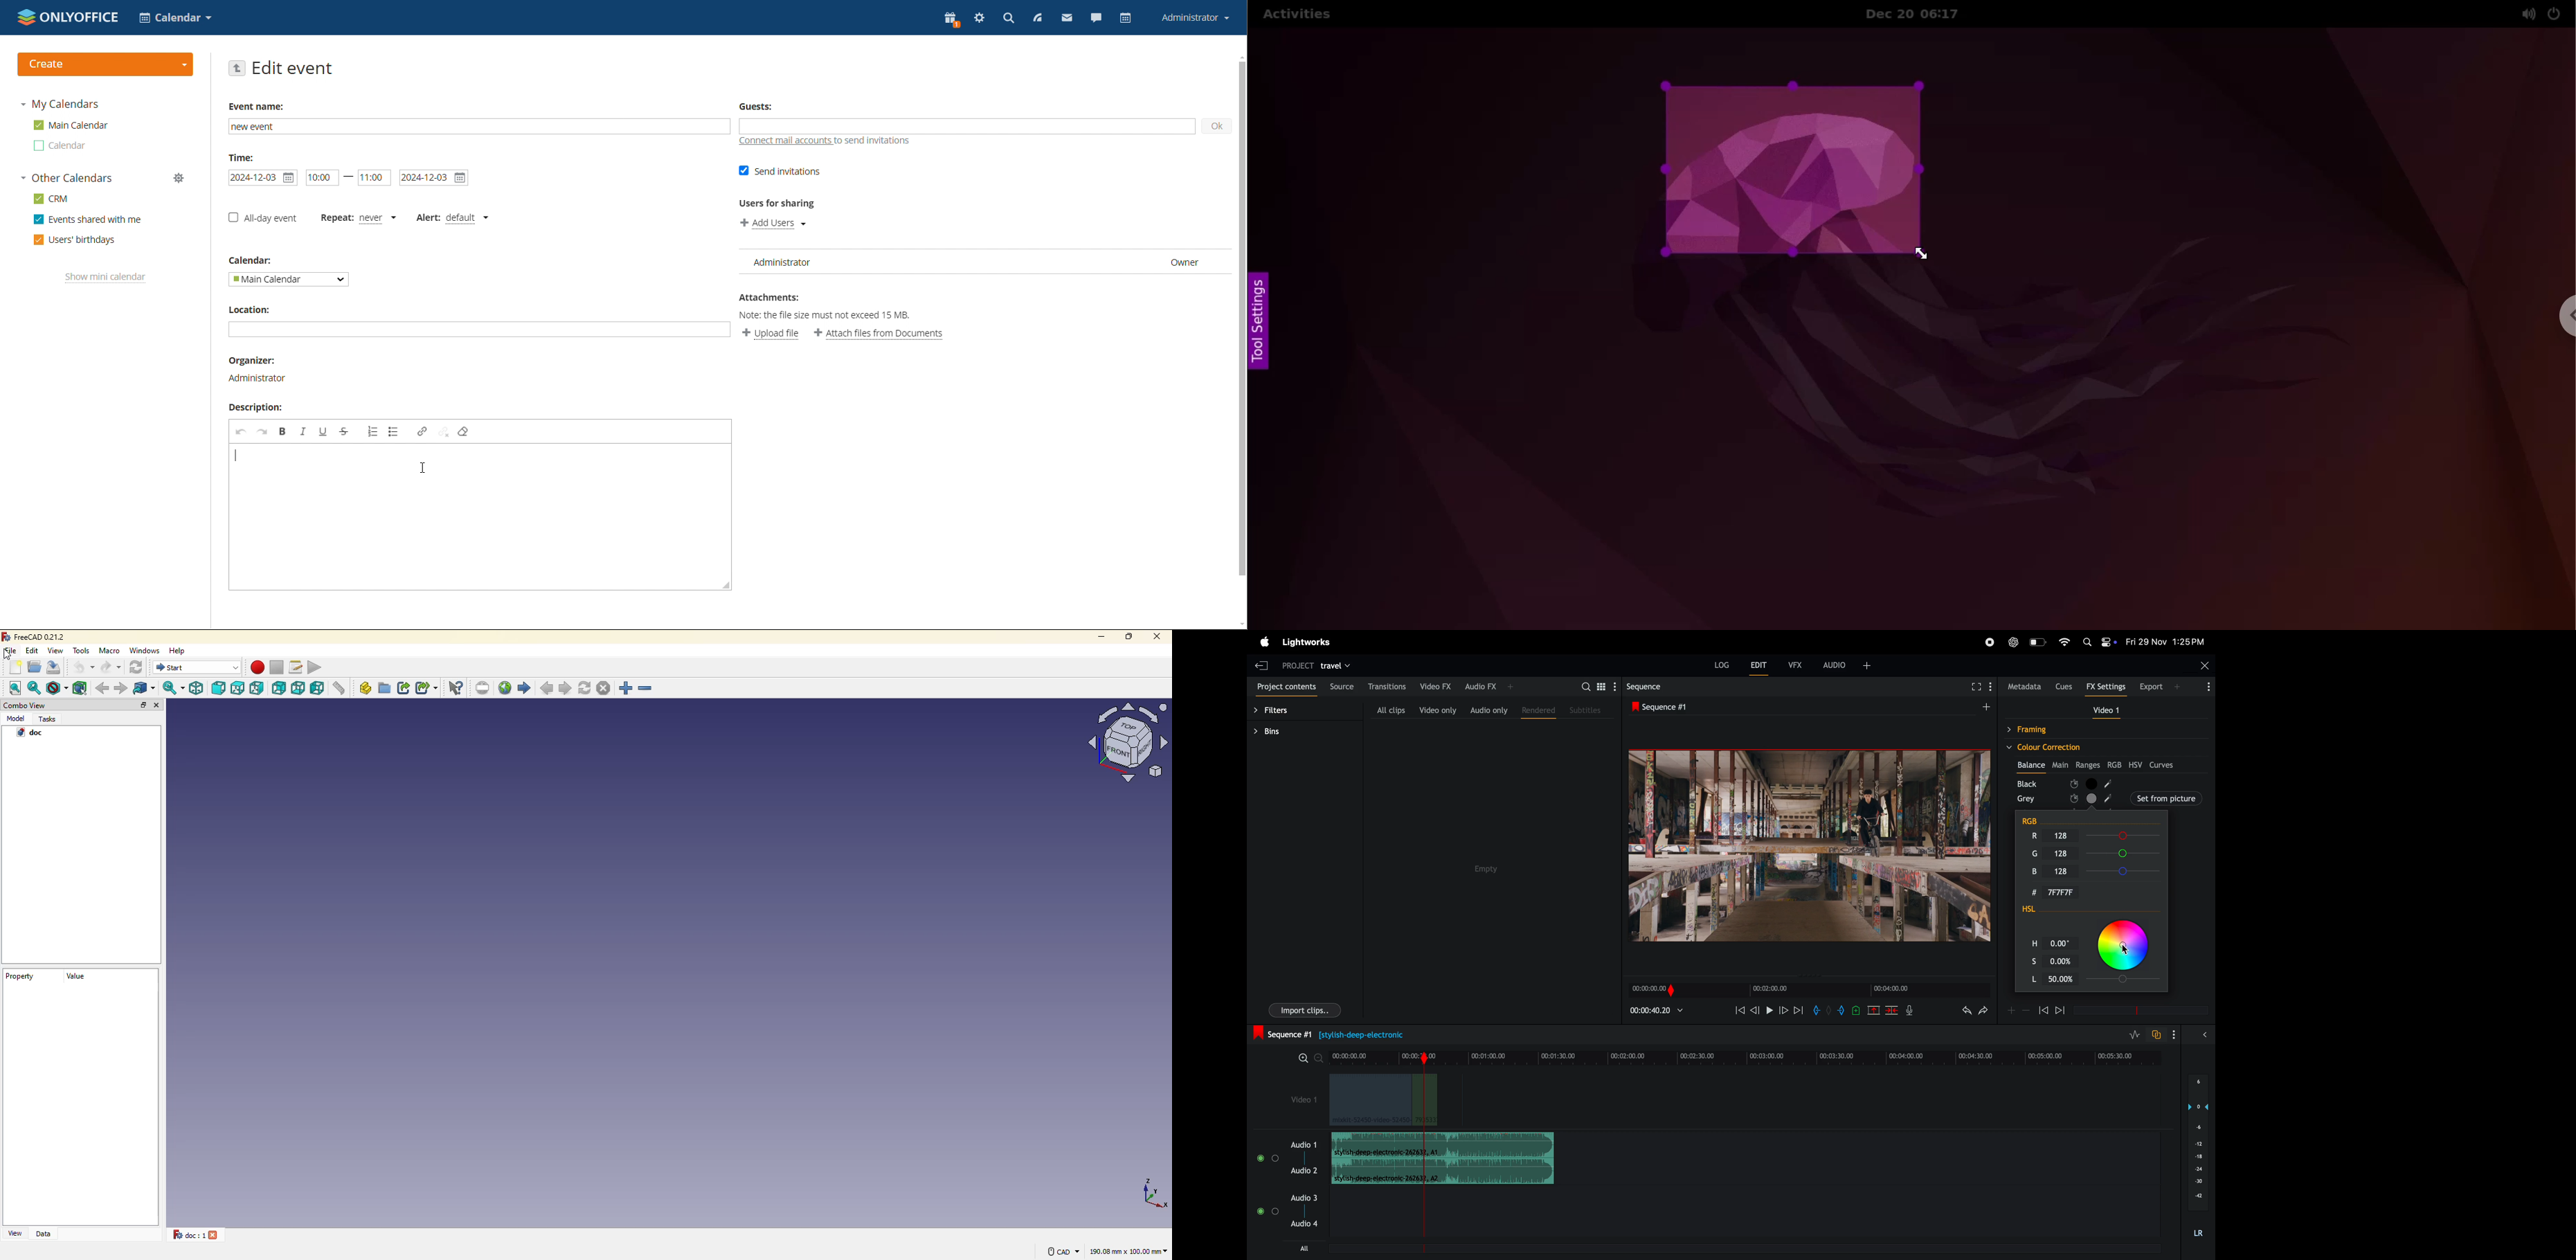 The image size is (2576, 1260). Describe the element at coordinates (49, 719) in the screenshot. I see `tasks` at that location.